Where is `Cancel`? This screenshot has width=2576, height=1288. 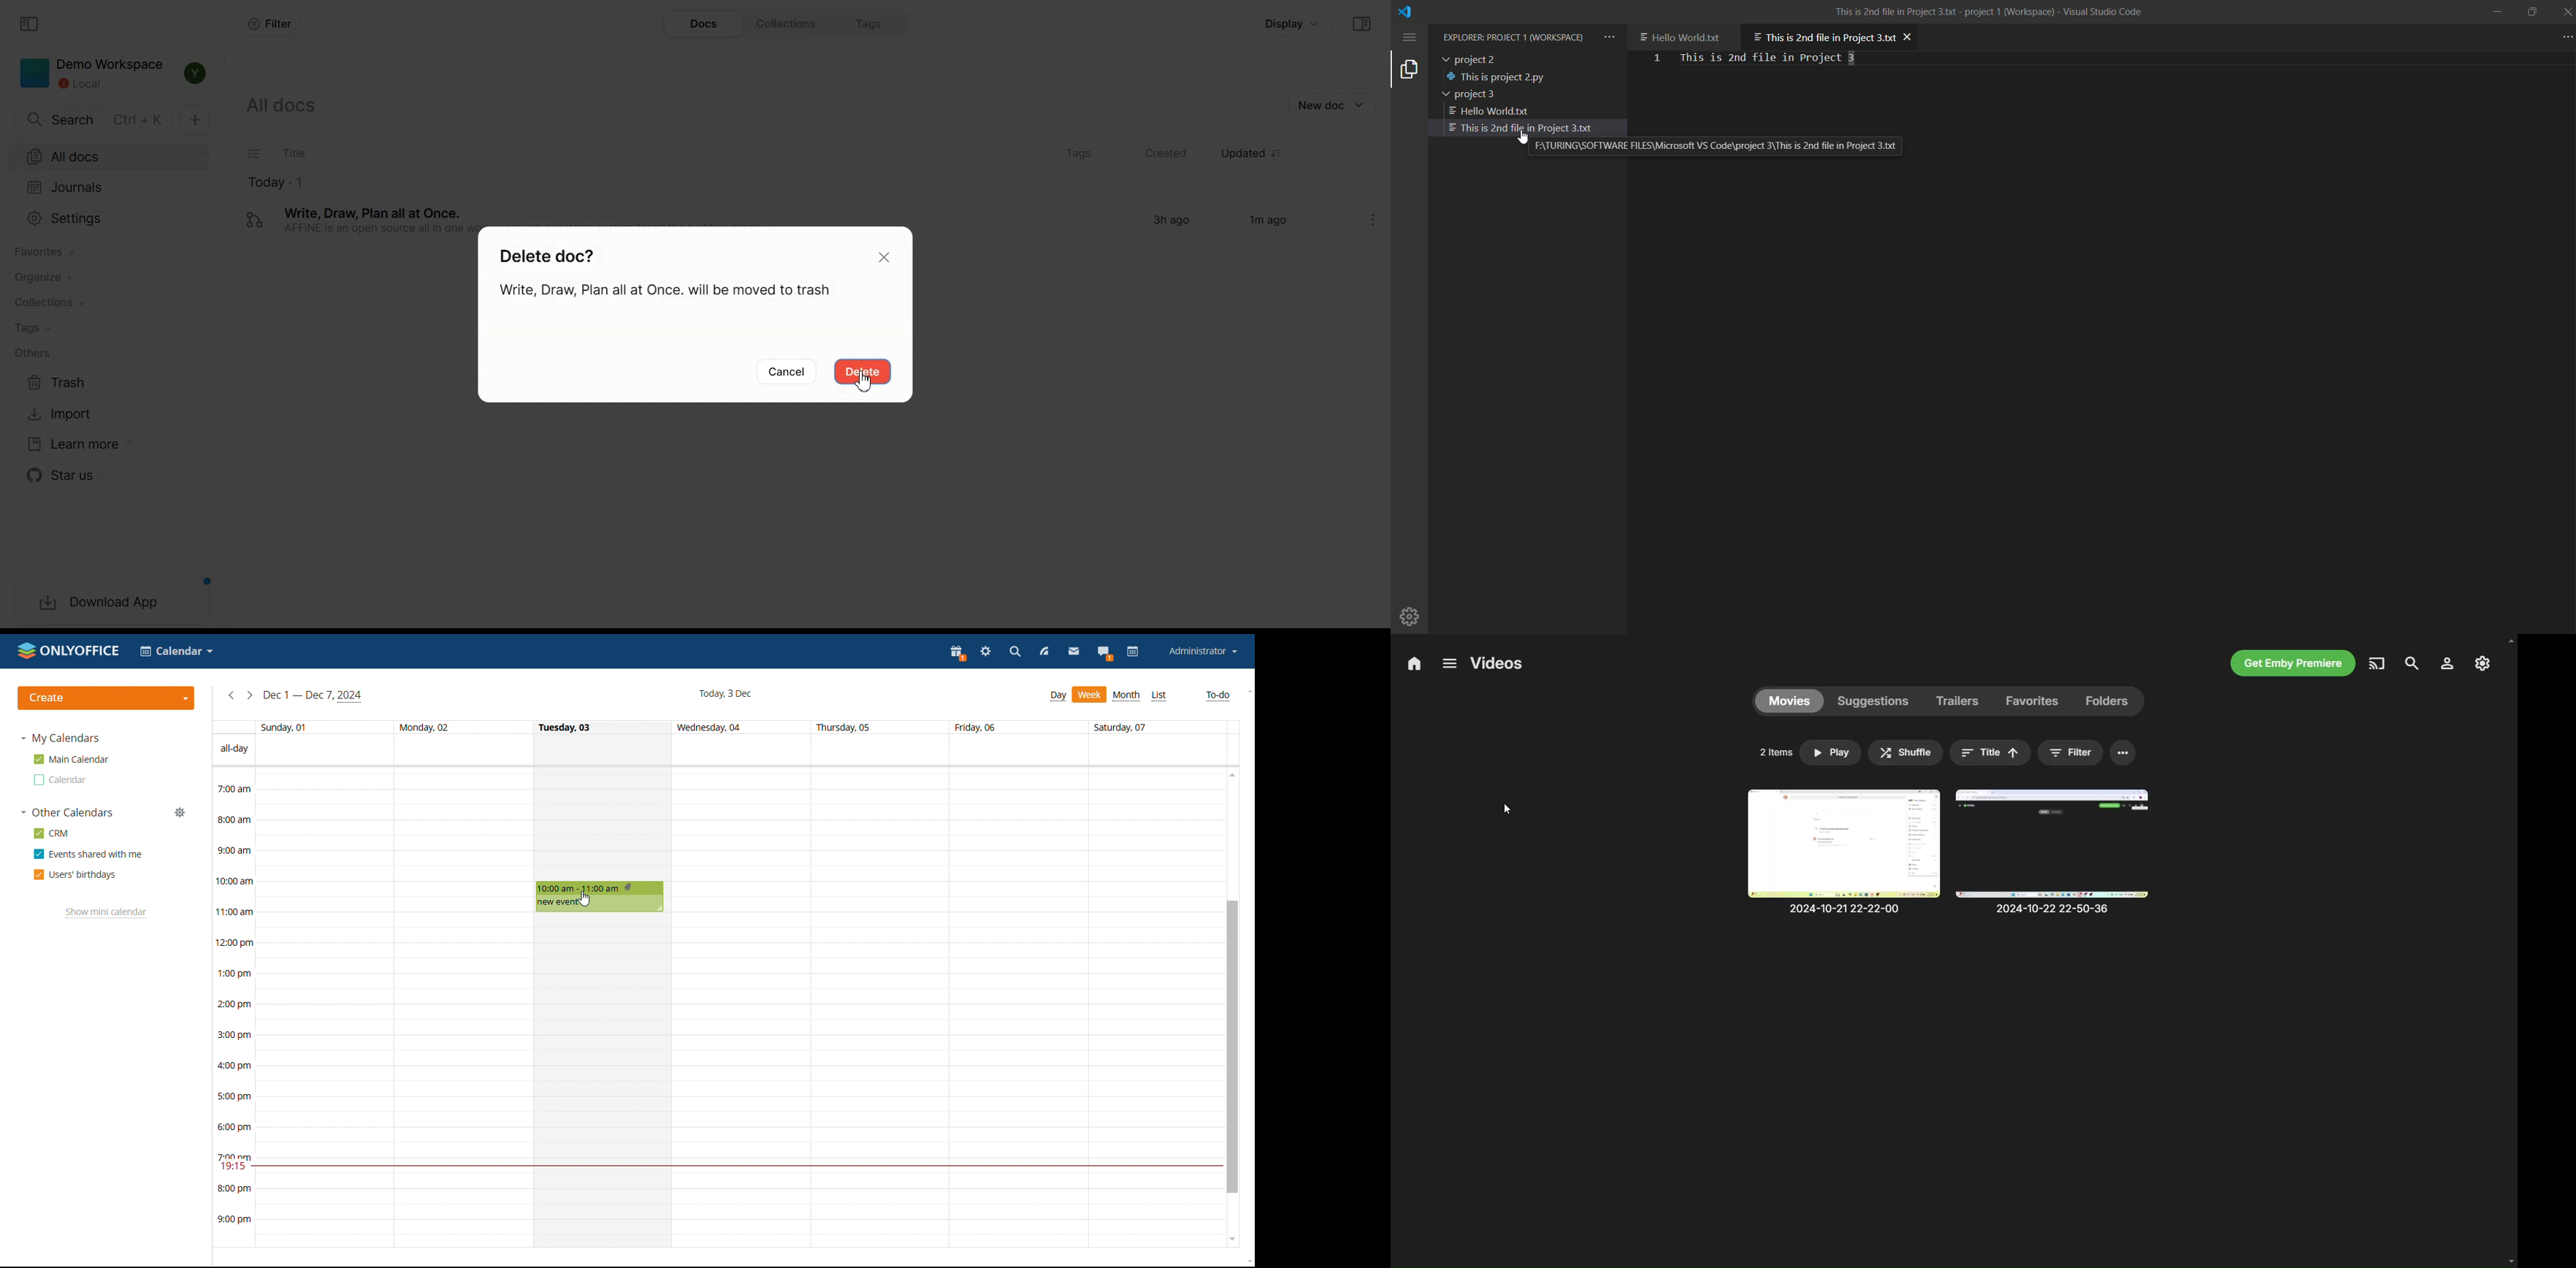
Cancel is located at coordinates (787, 373).